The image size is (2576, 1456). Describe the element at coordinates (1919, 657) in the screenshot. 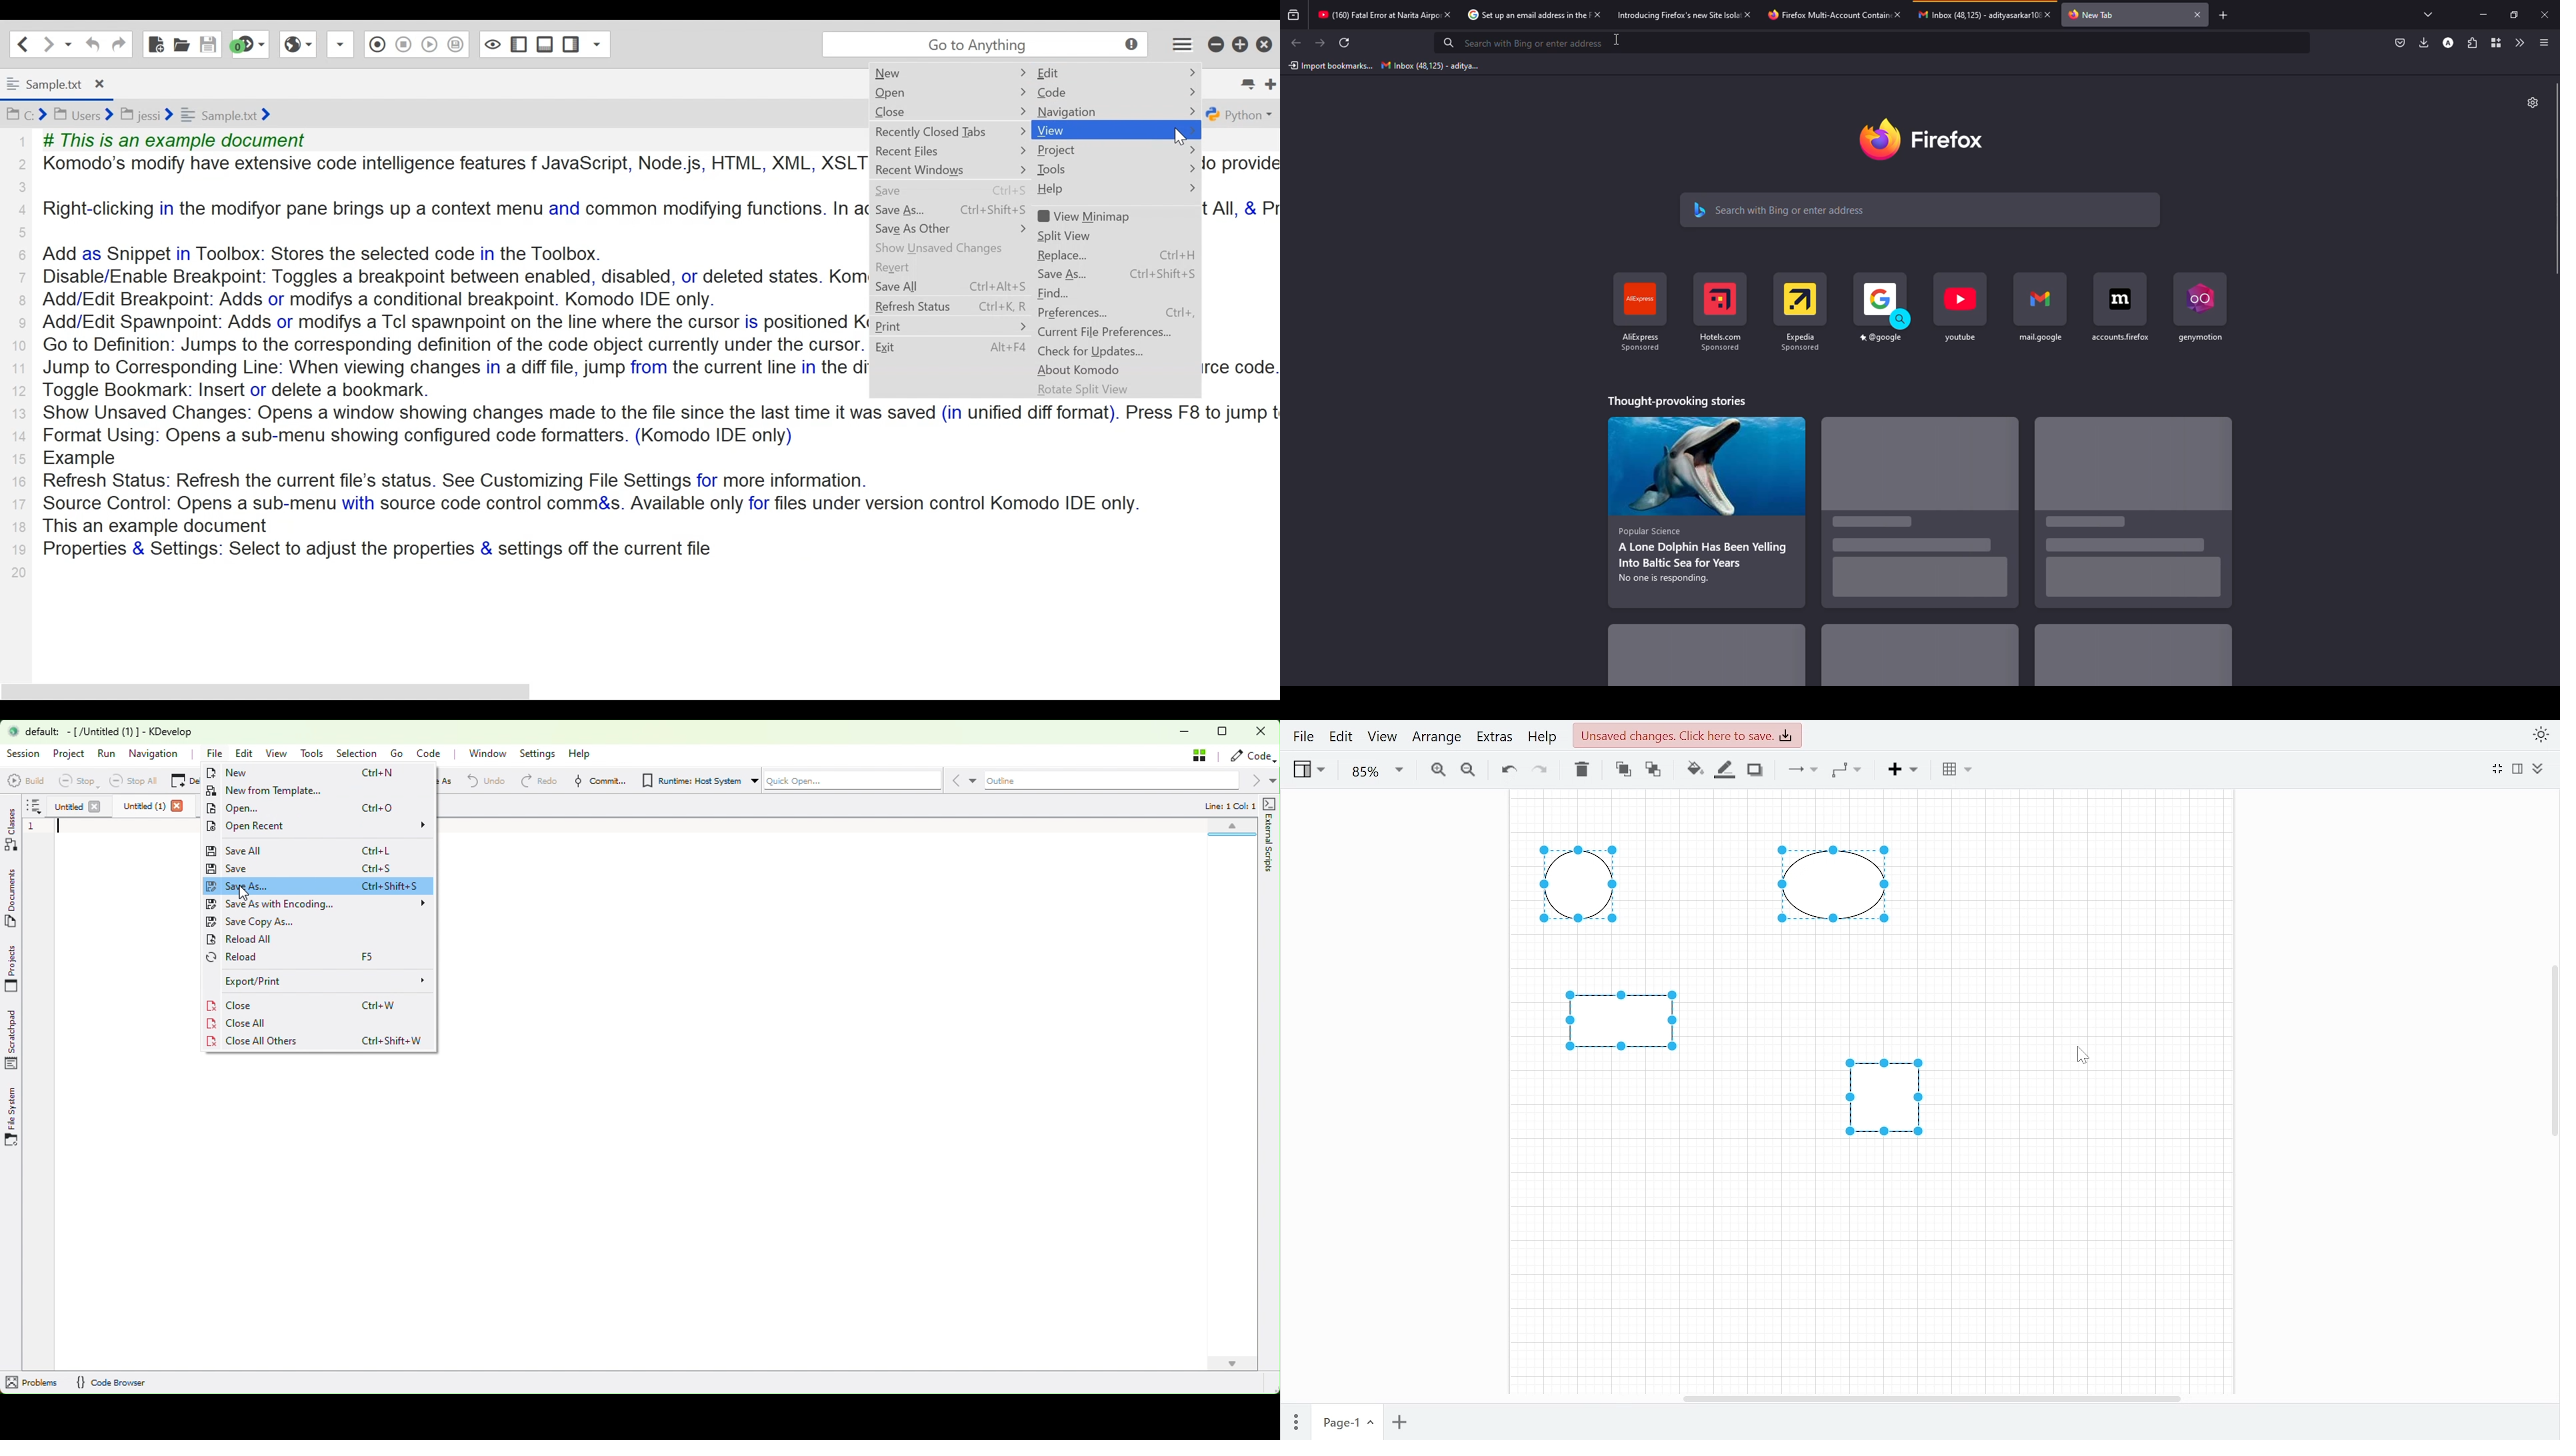

I see `stories` at that location.